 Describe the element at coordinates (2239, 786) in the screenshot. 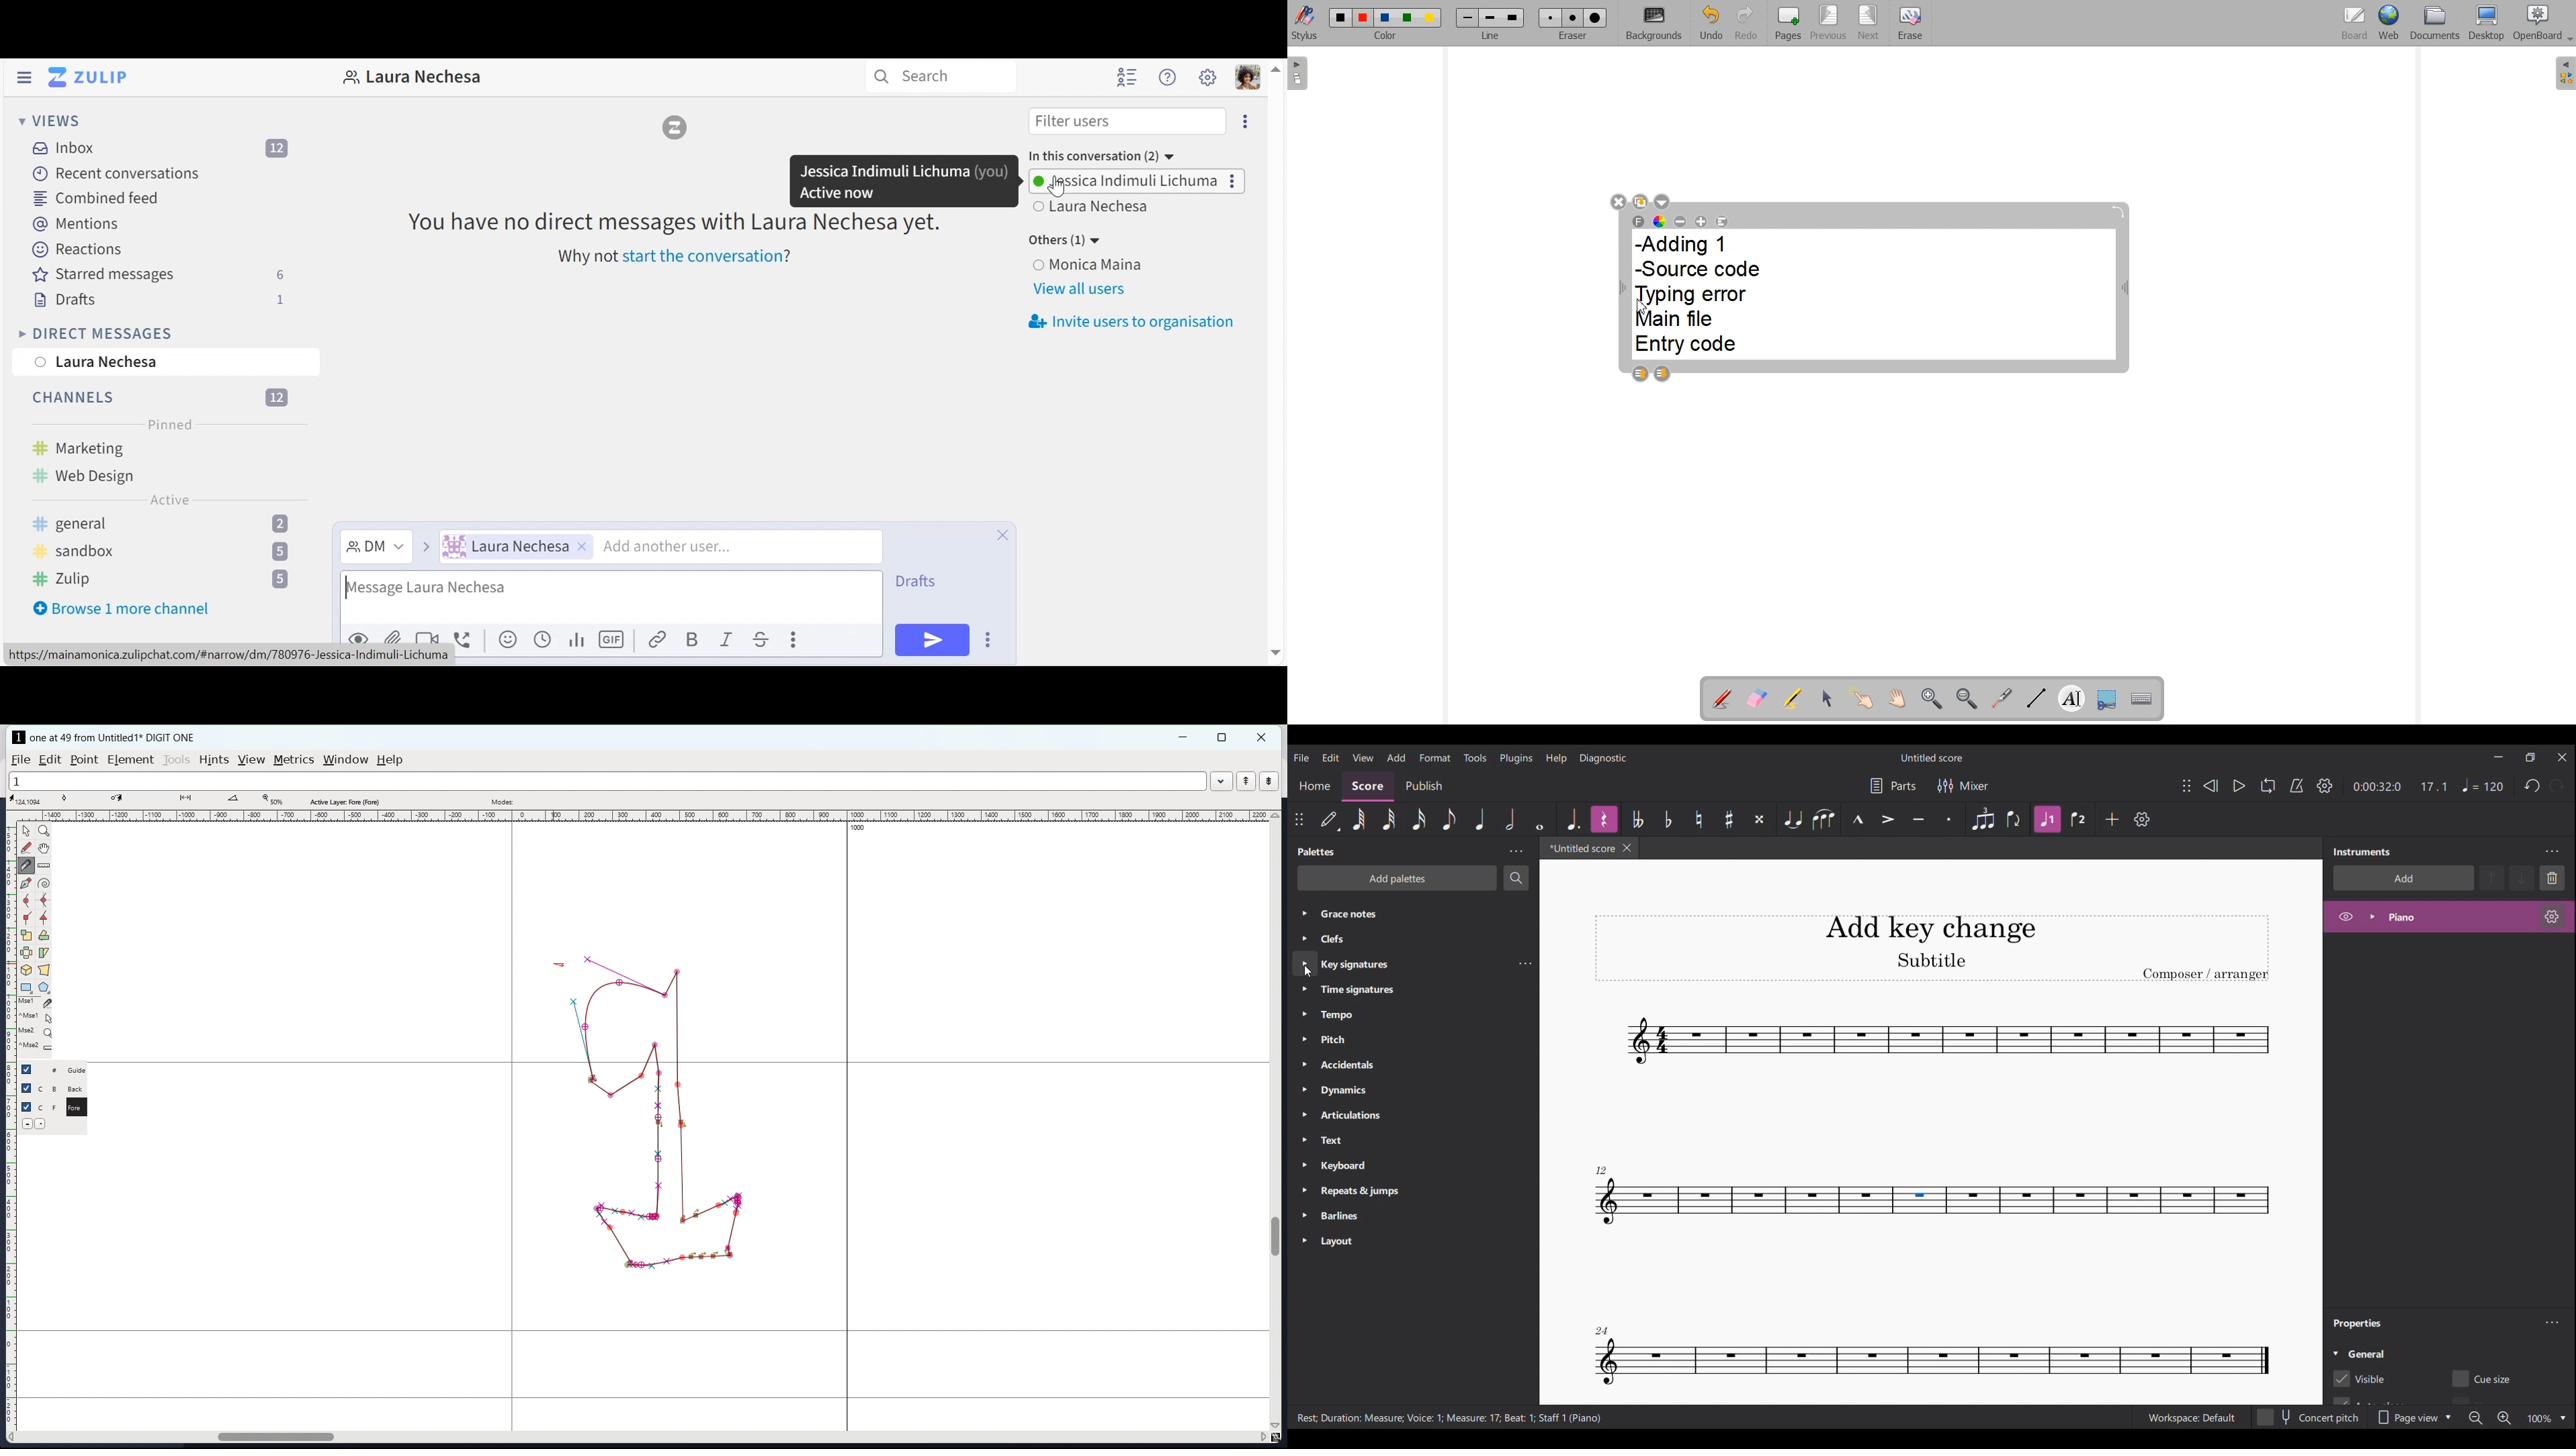

I see `Play` at that location.